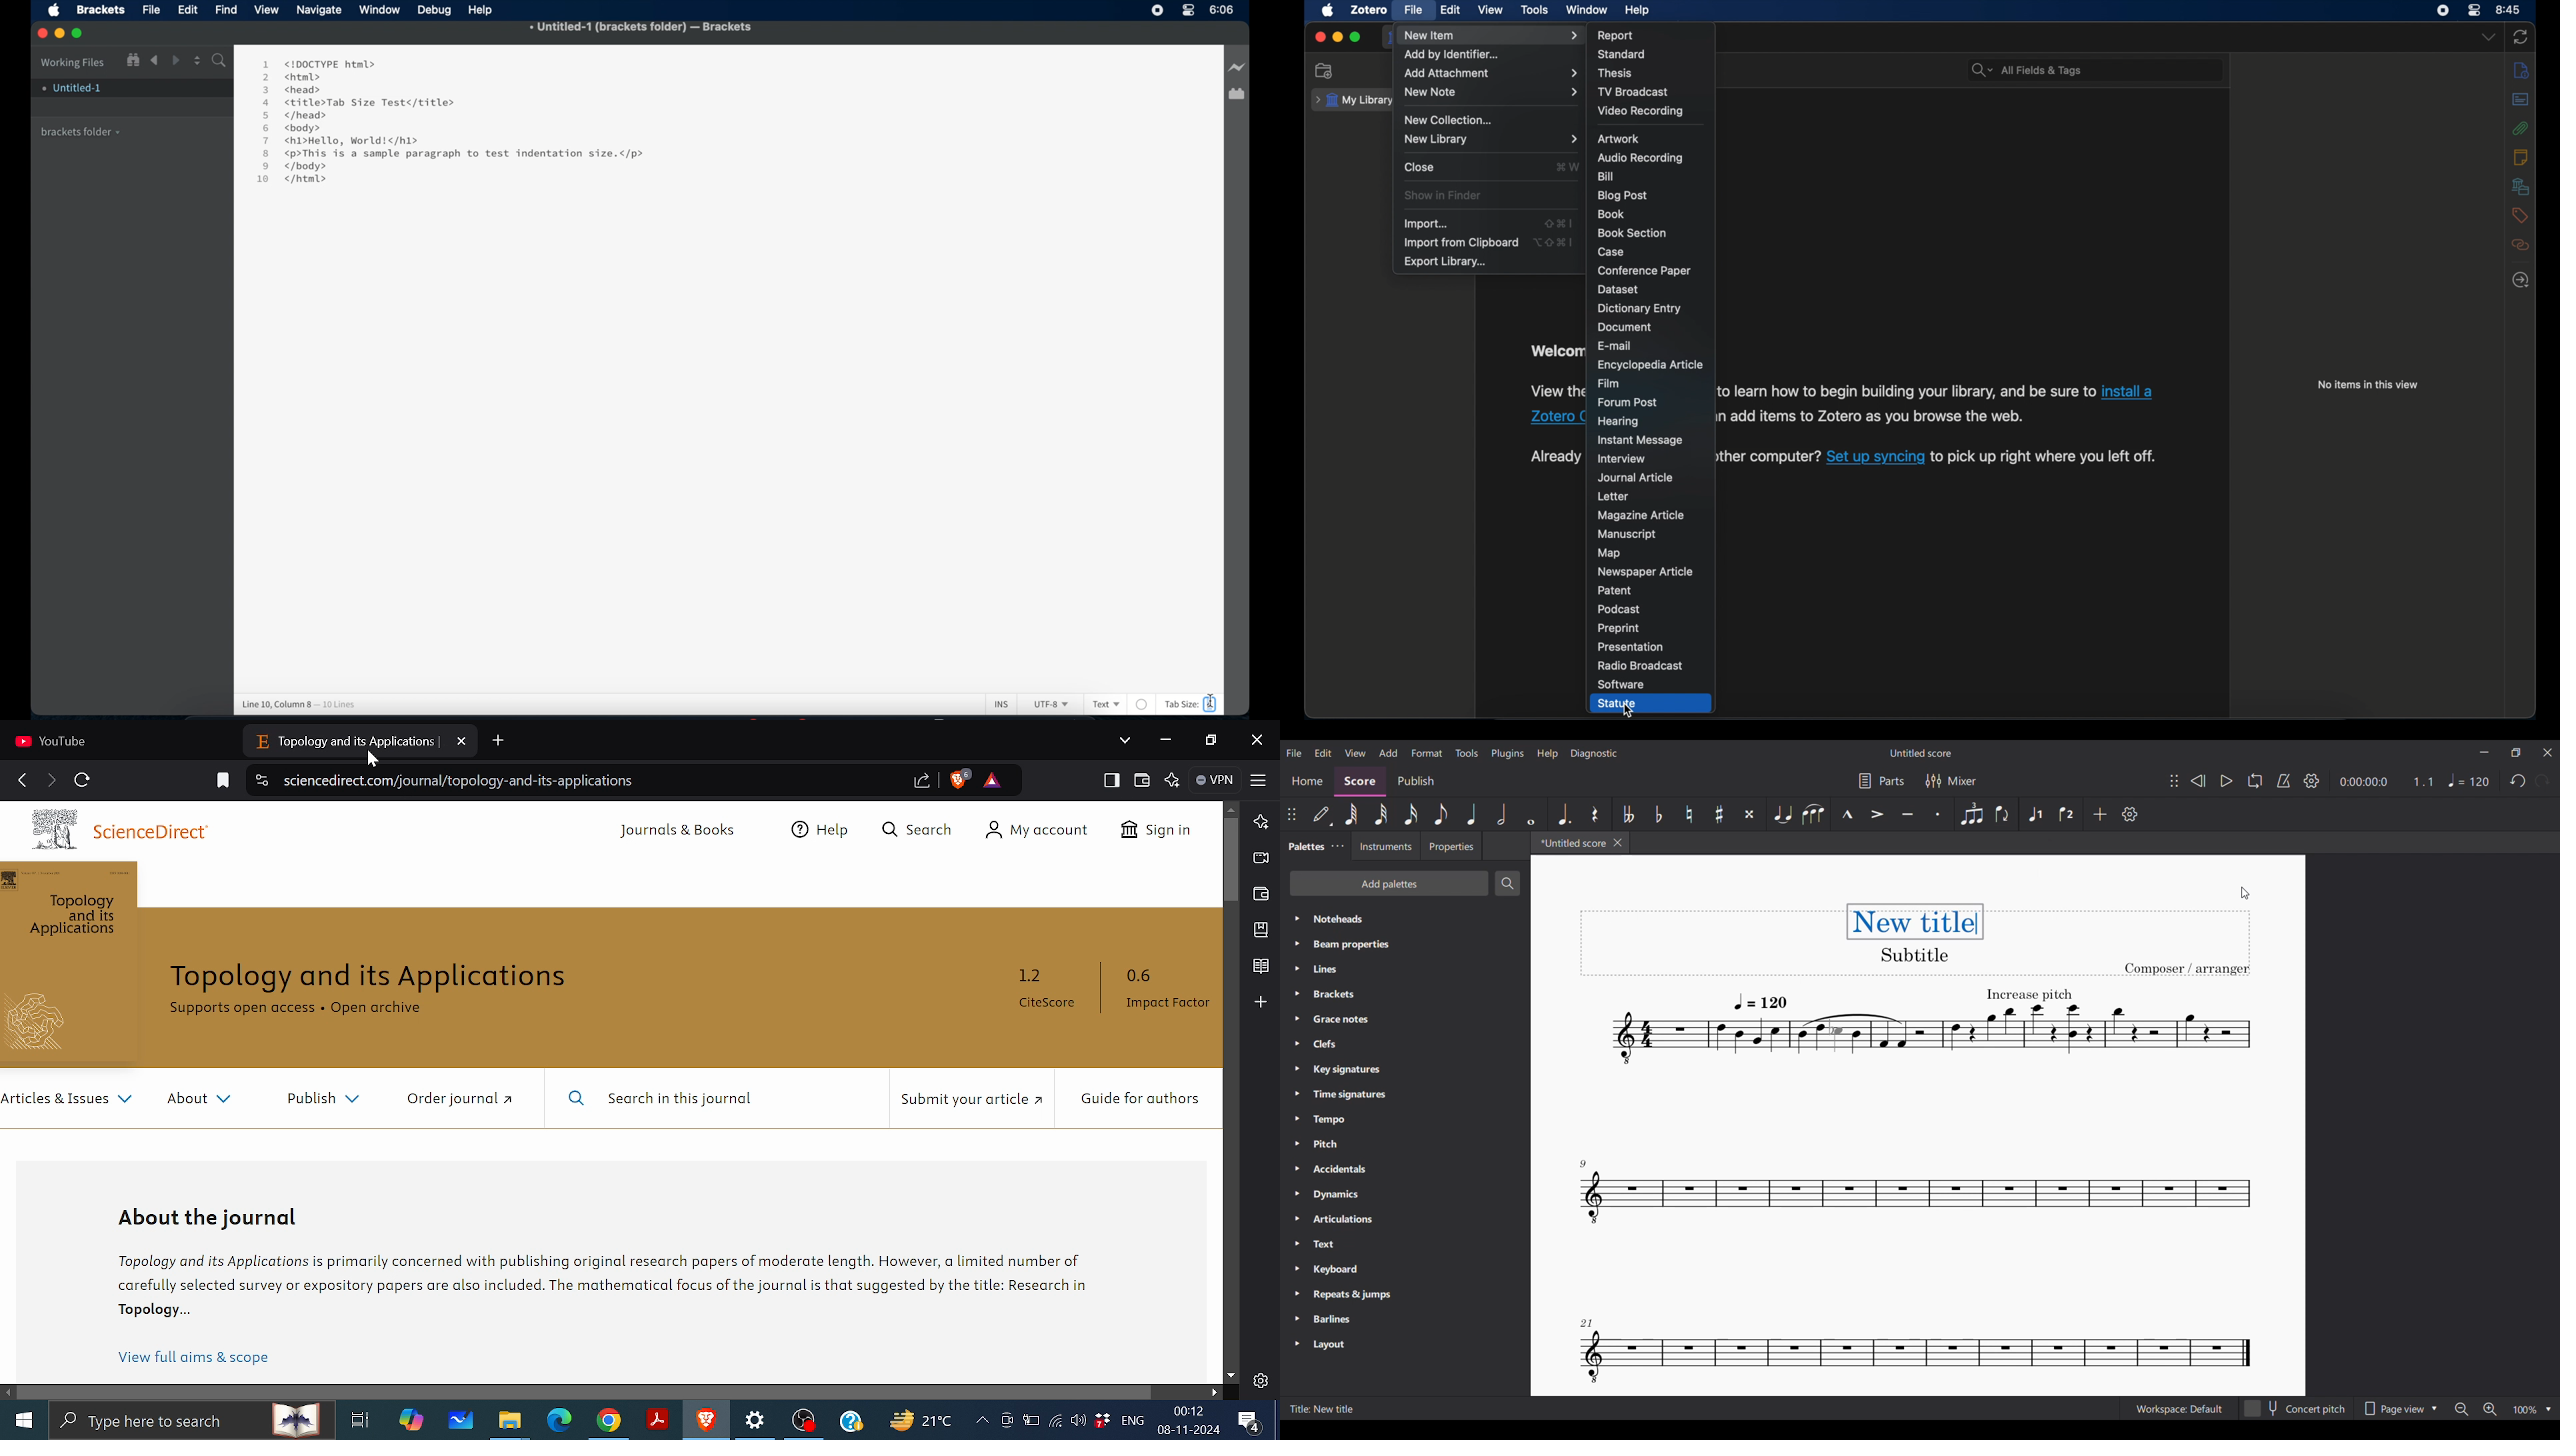  I want to click on Zoom options, so click(2533, 1409).